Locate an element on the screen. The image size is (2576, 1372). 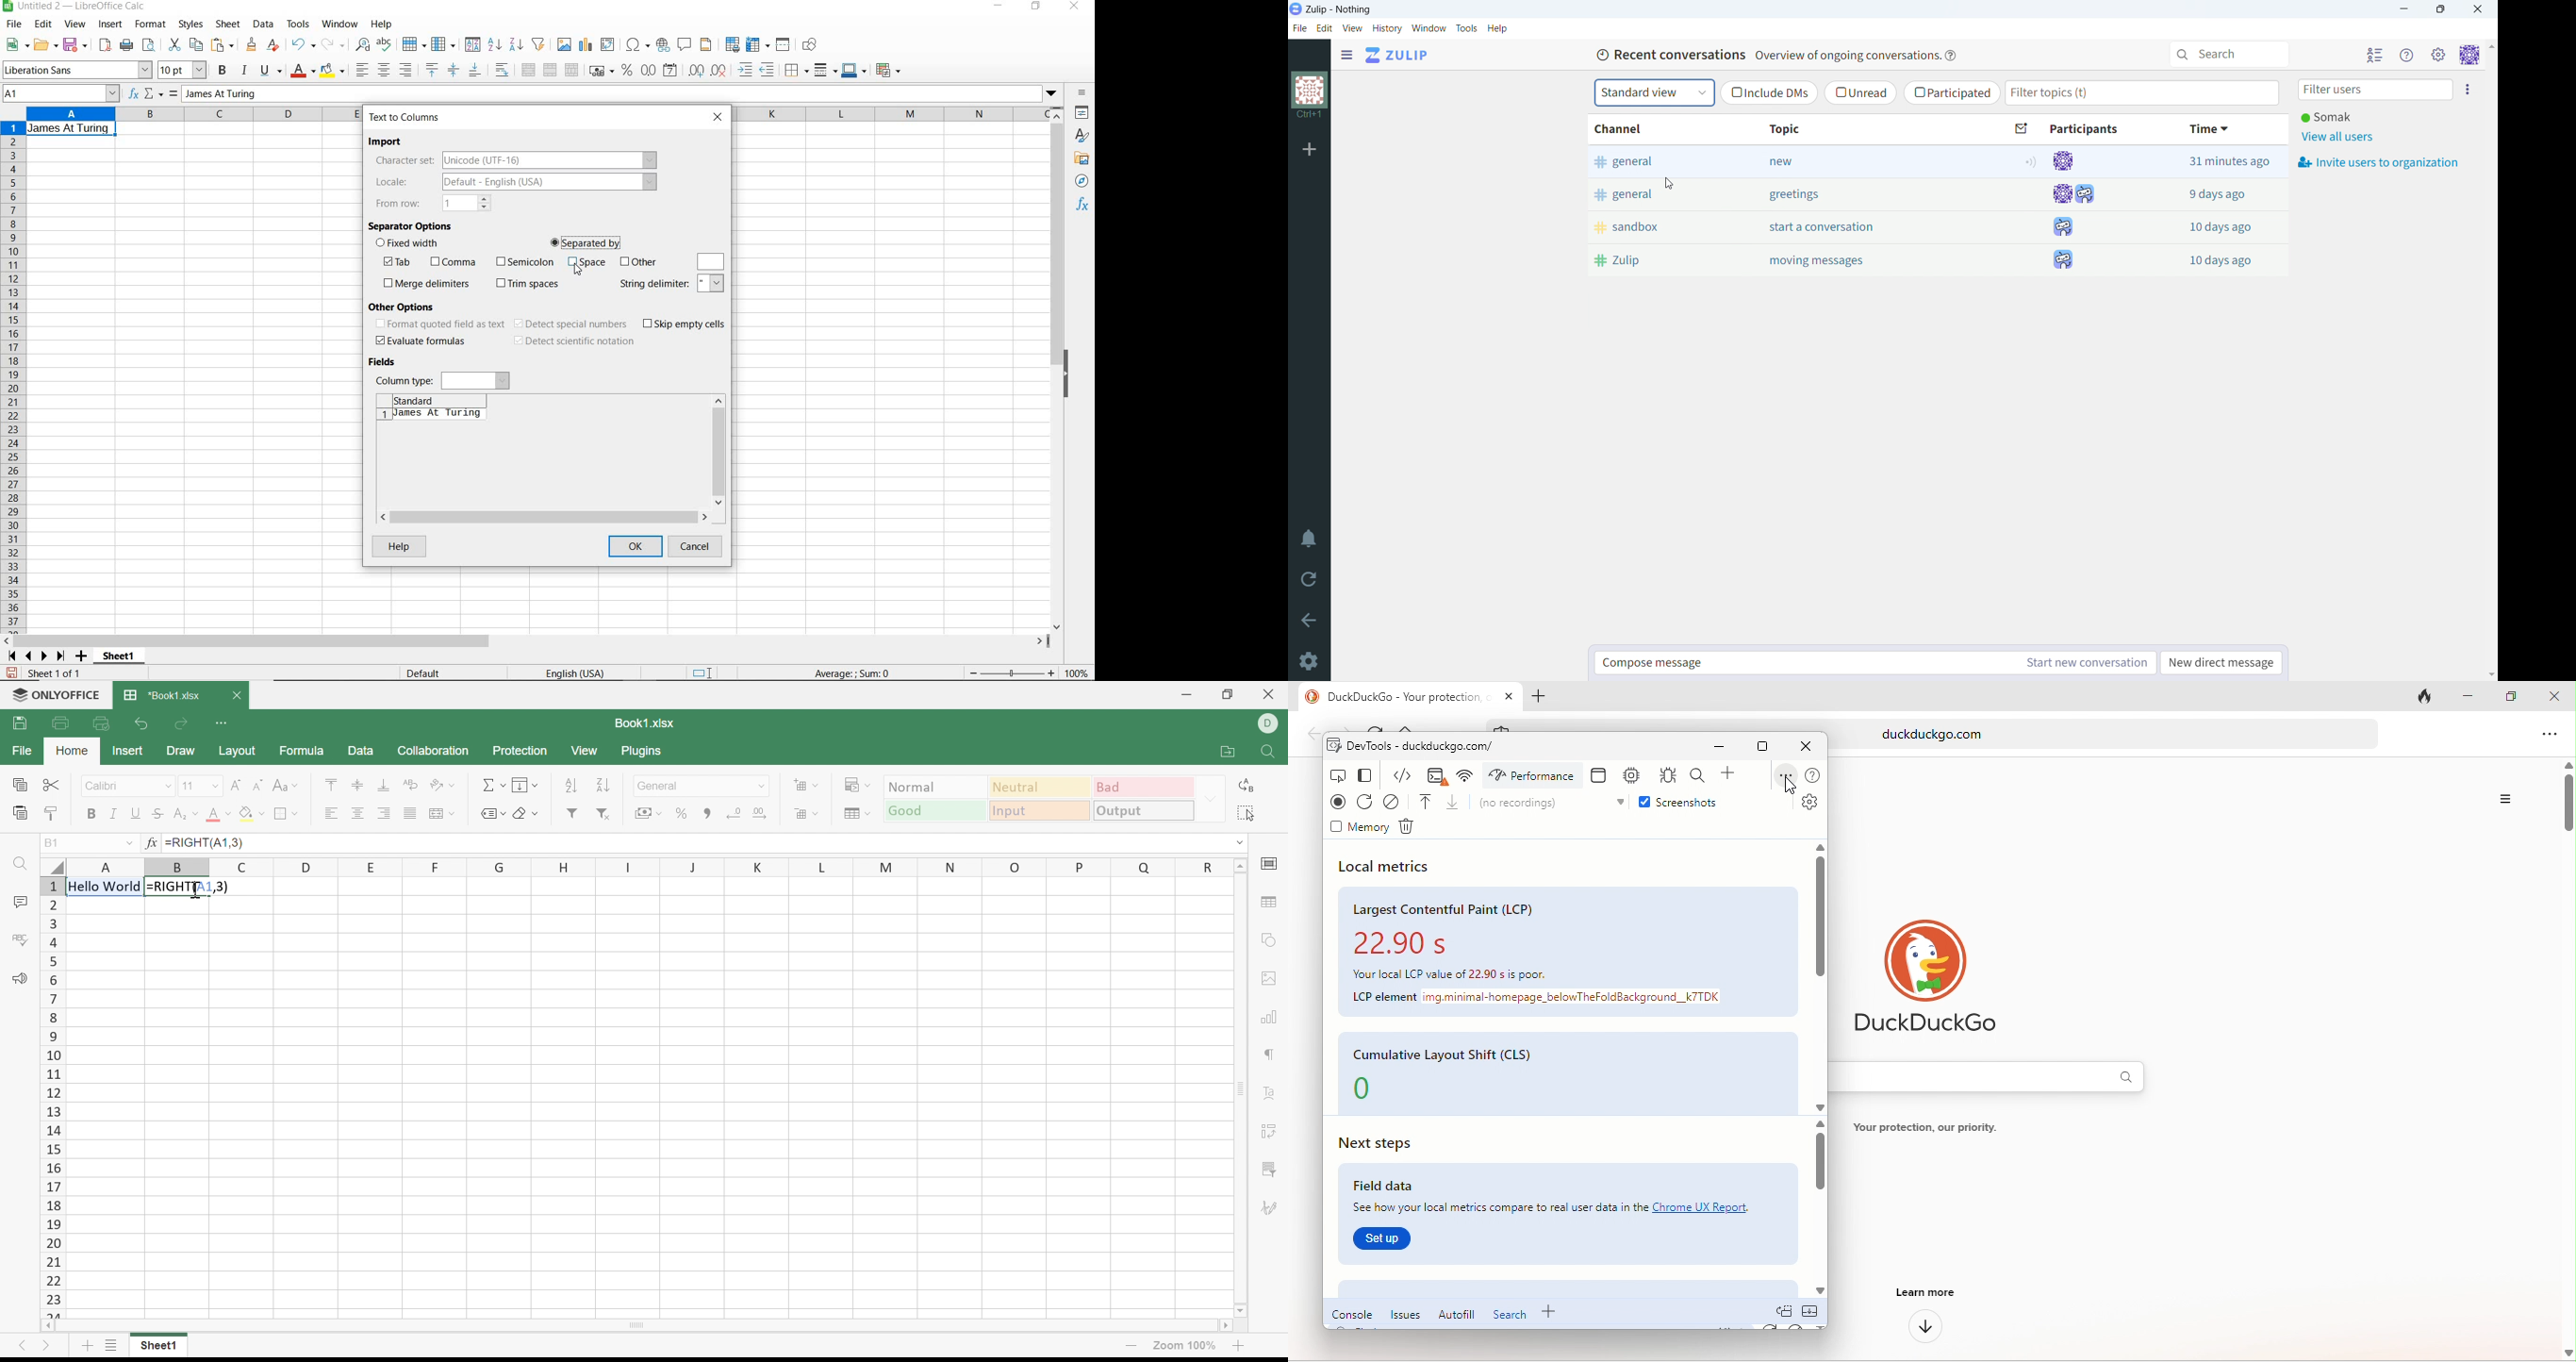
logo is located at coordinates (1296, 9).